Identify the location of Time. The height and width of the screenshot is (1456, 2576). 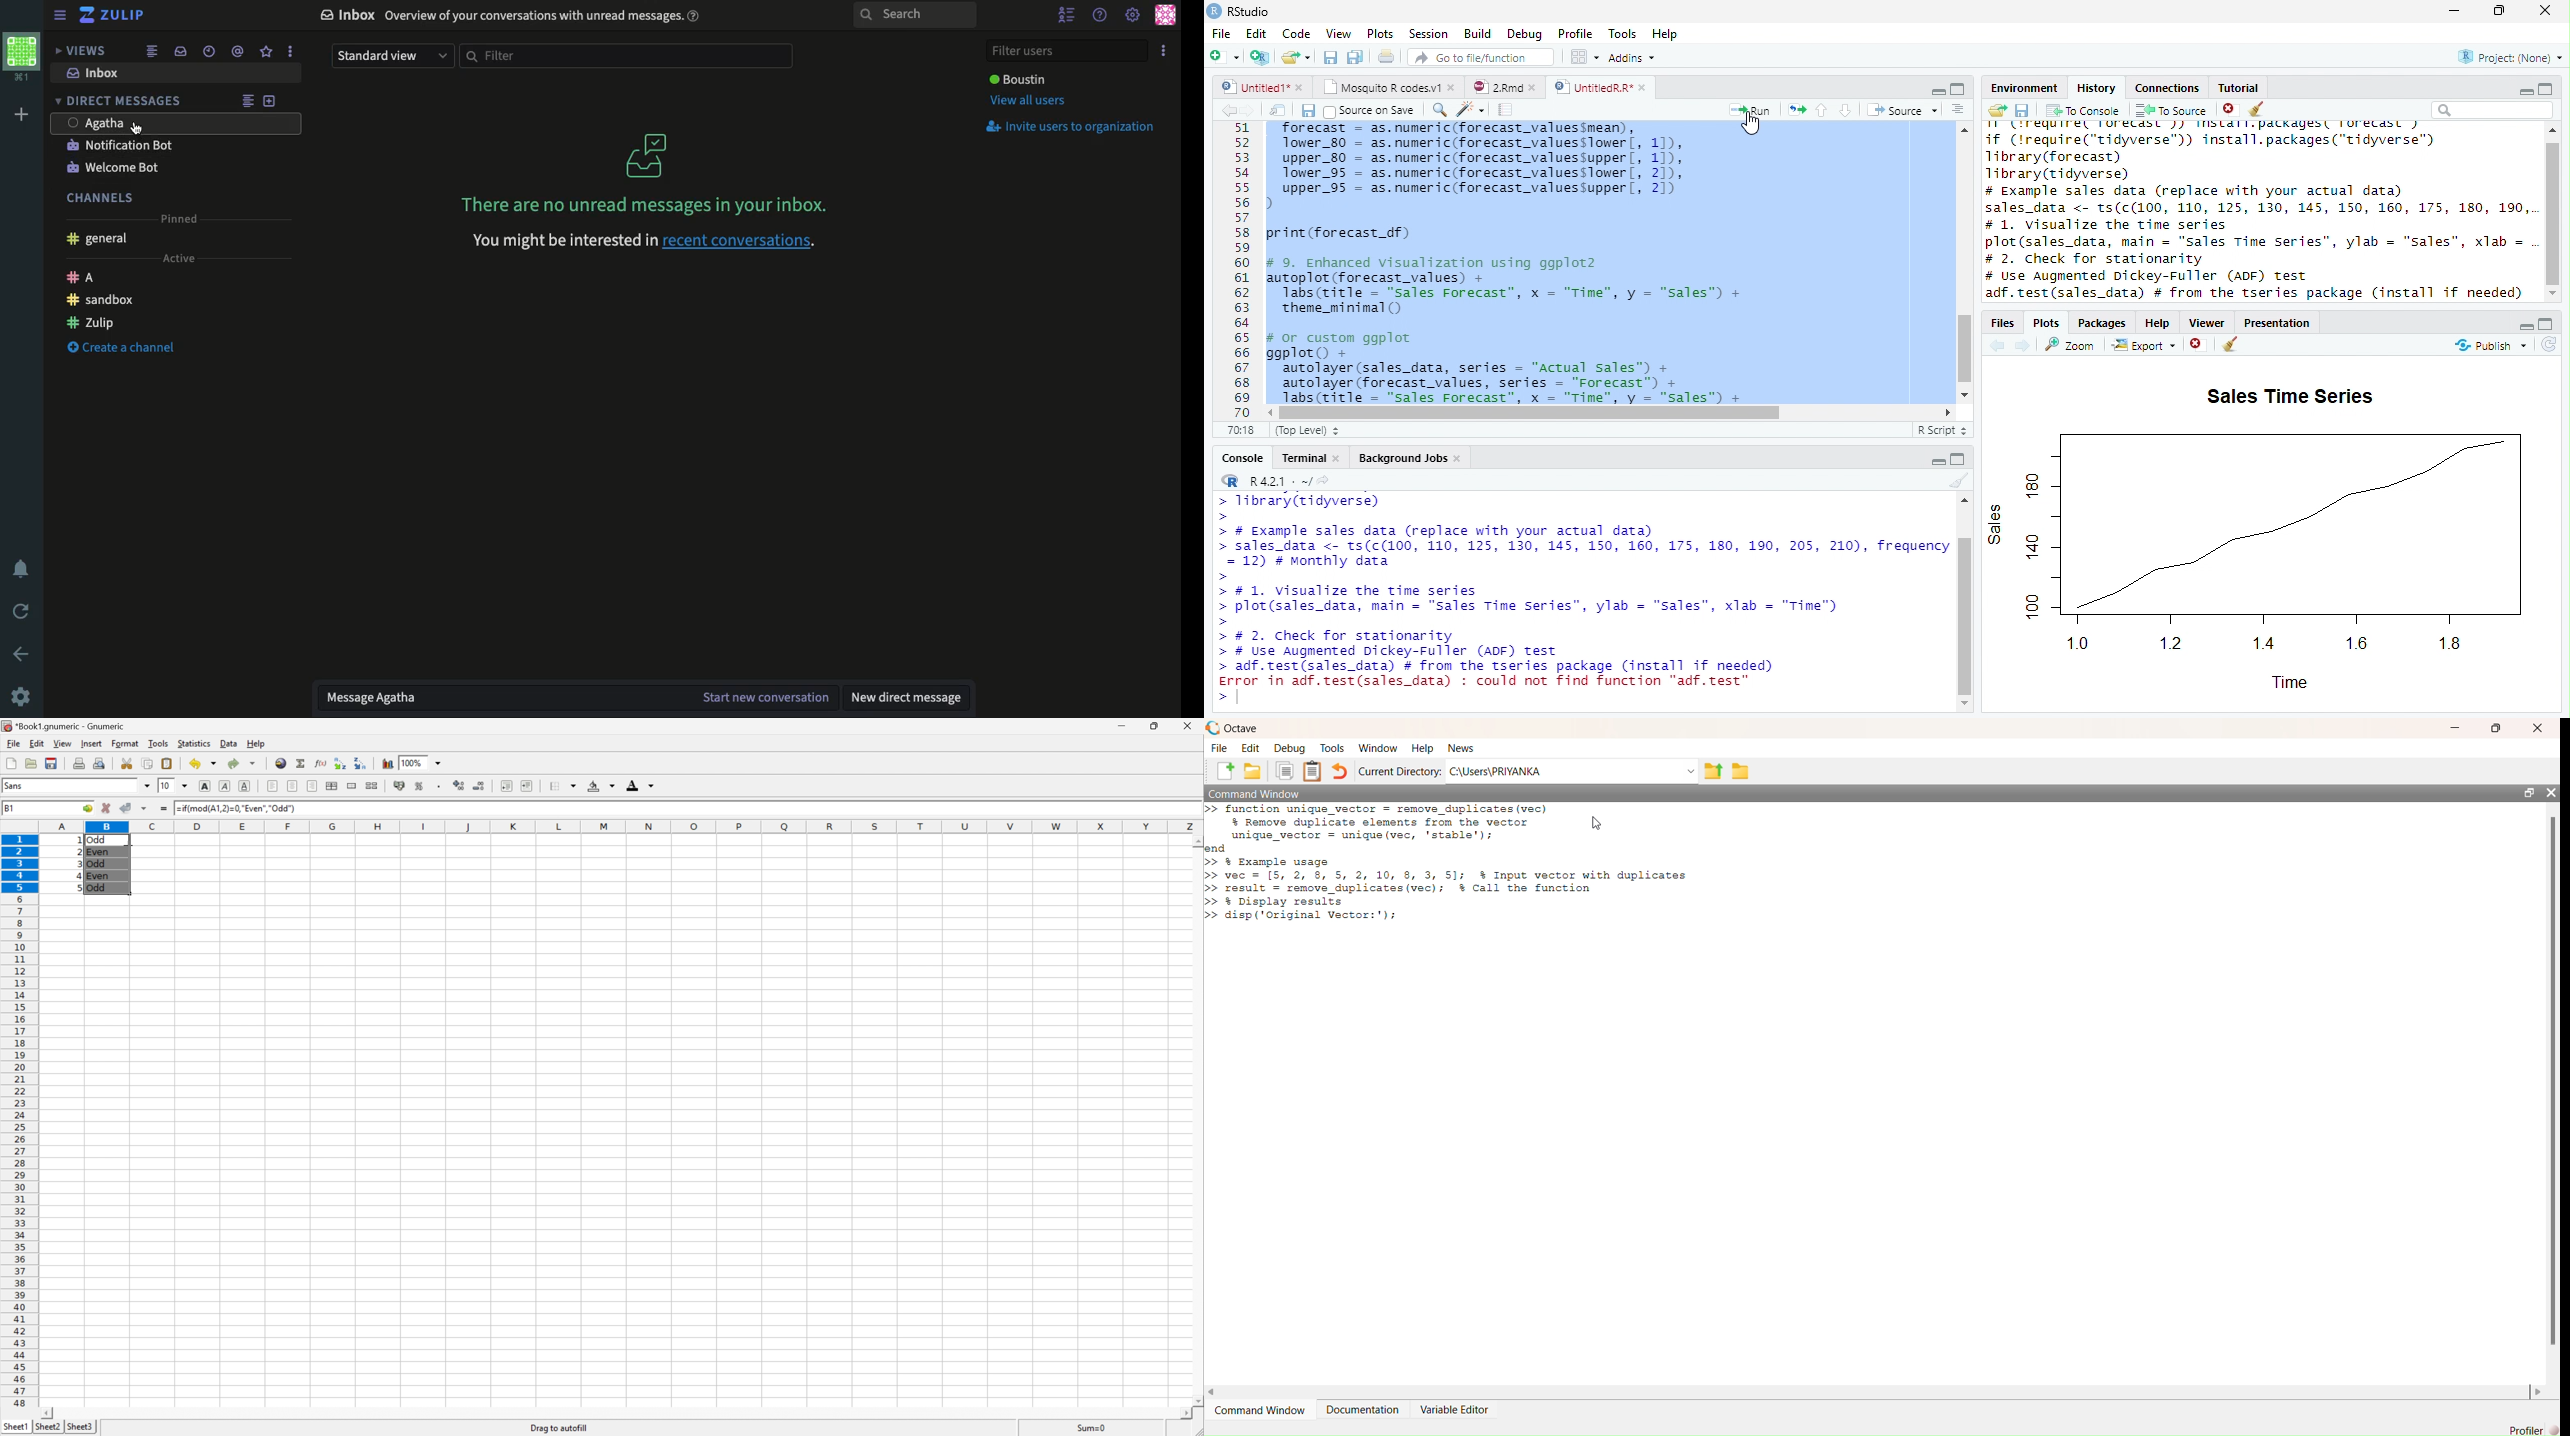
(207, 52).